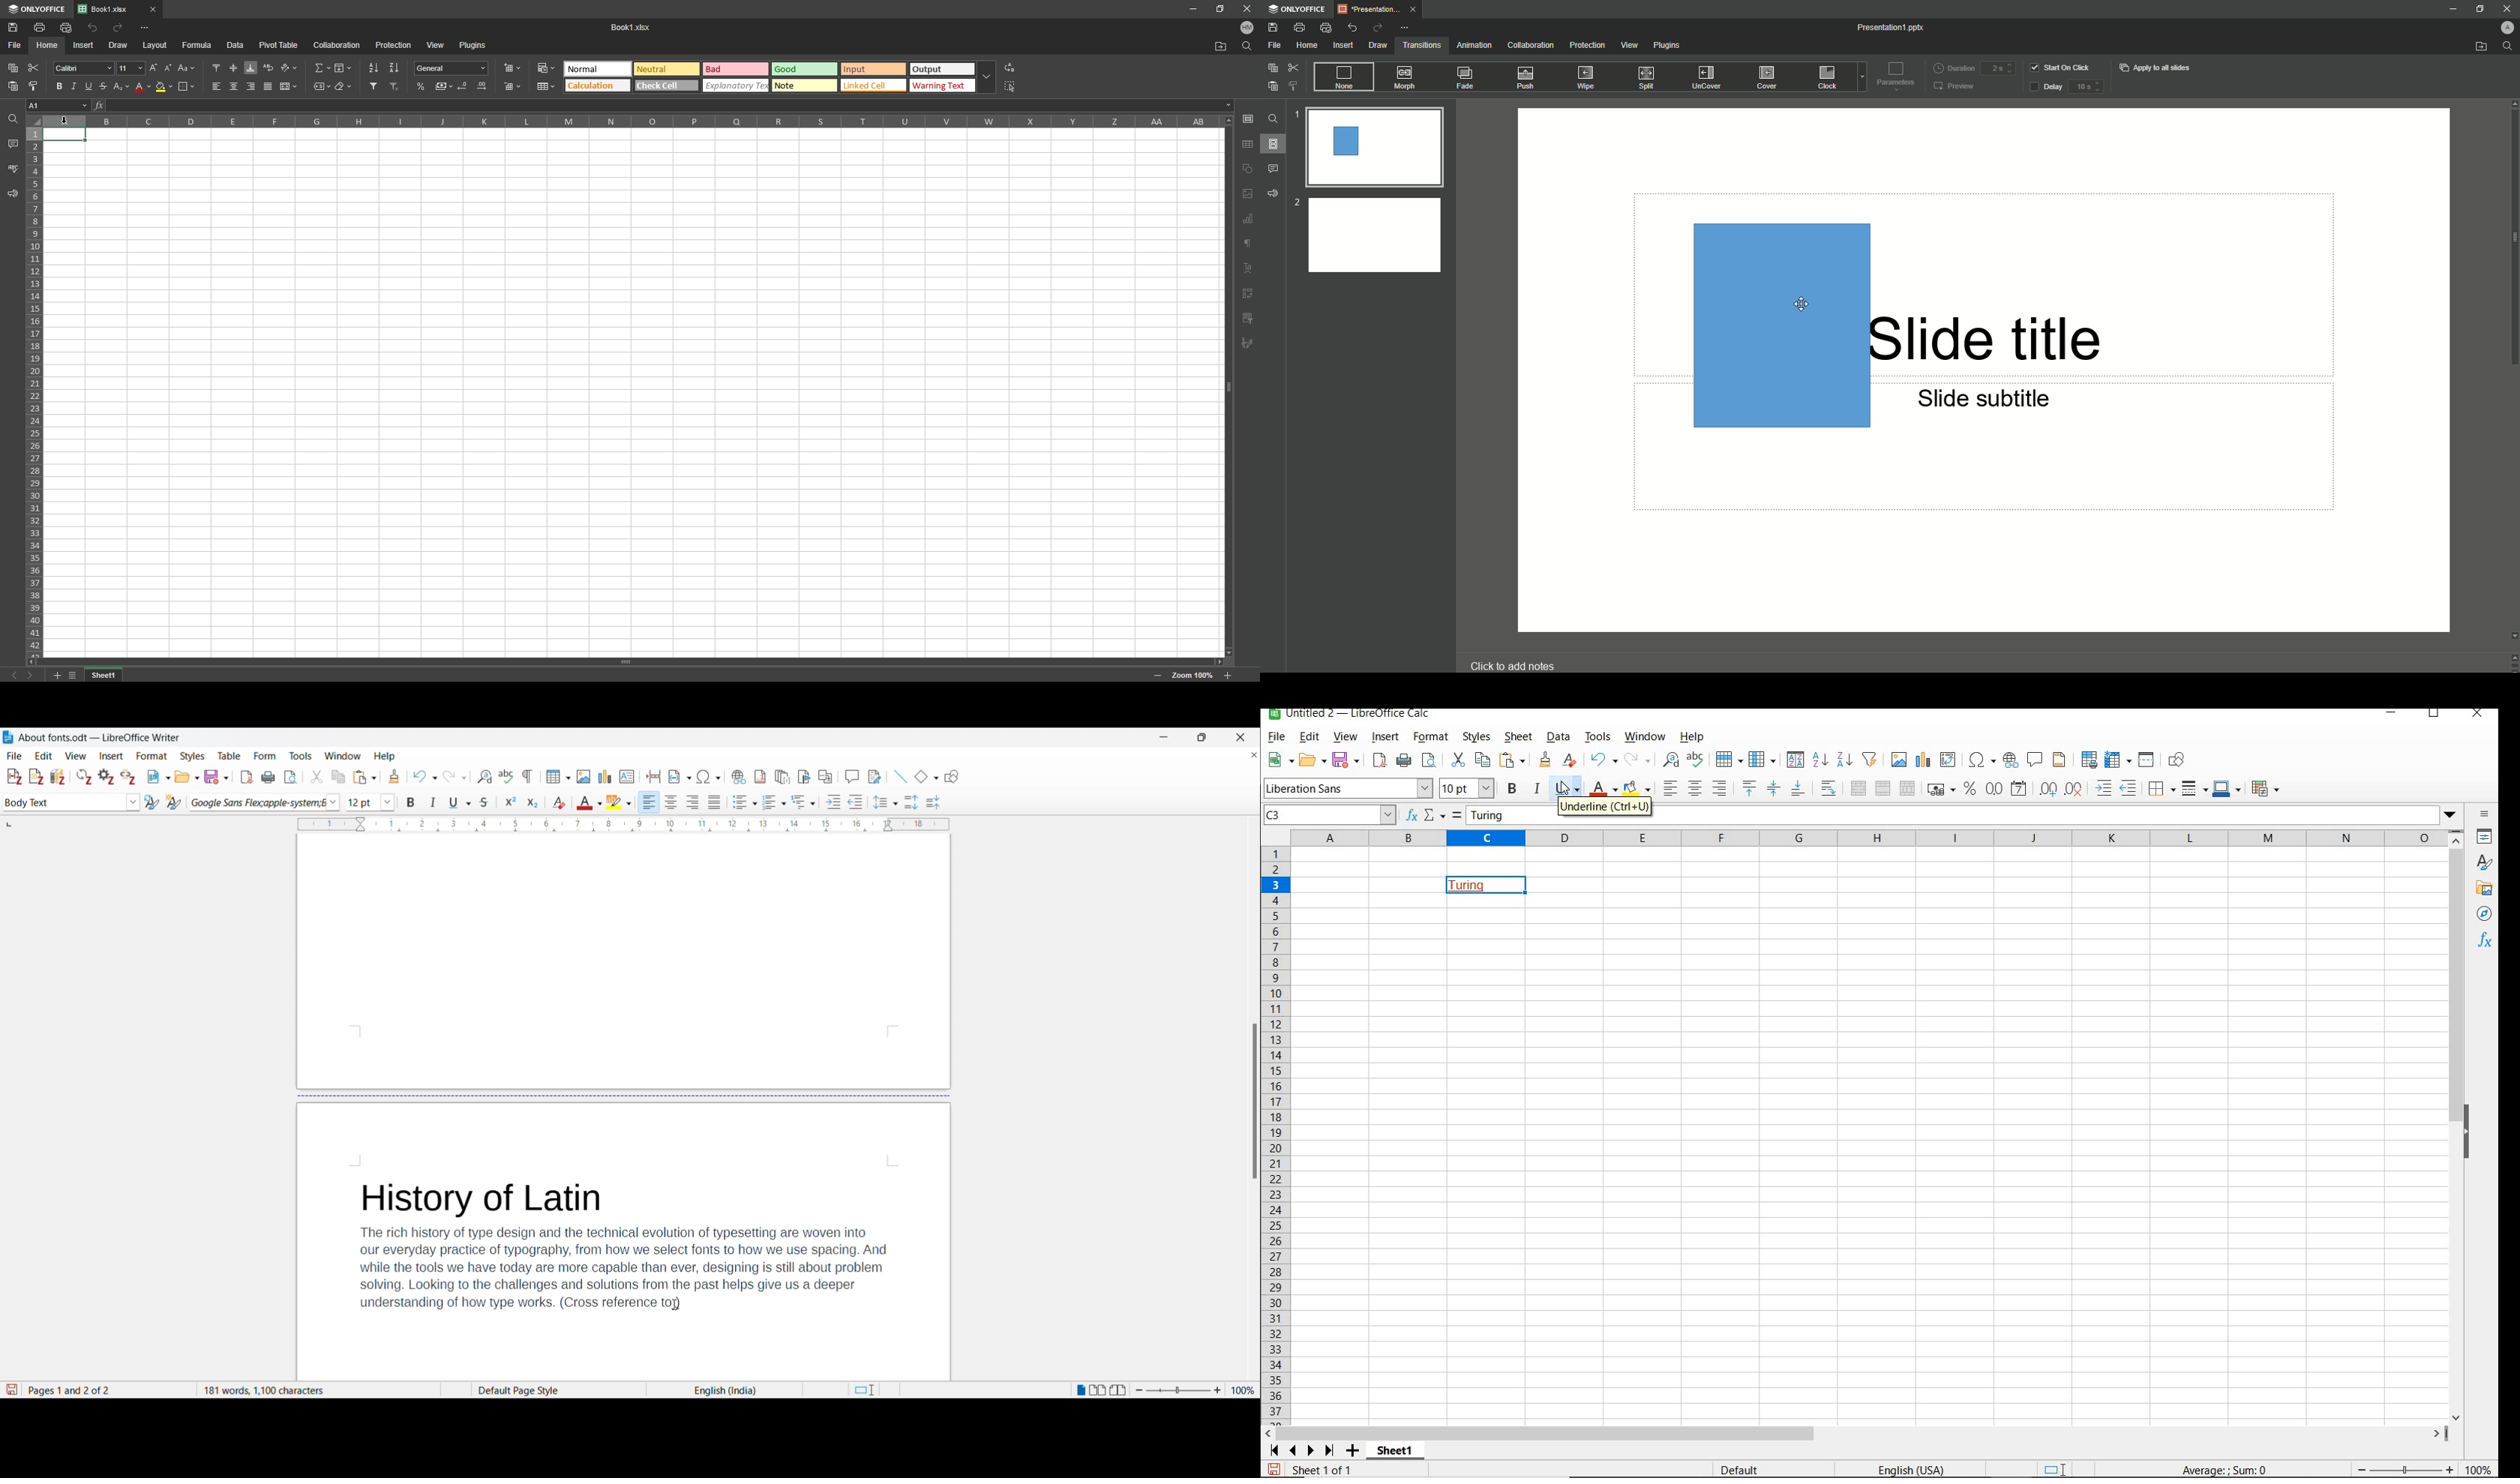 The image size is (2520, 1484). What do you see at coordinates (1970, 789) in the screenshot?
I see `FORMAT AS PERCENT` at bounding box center [1970, 789].